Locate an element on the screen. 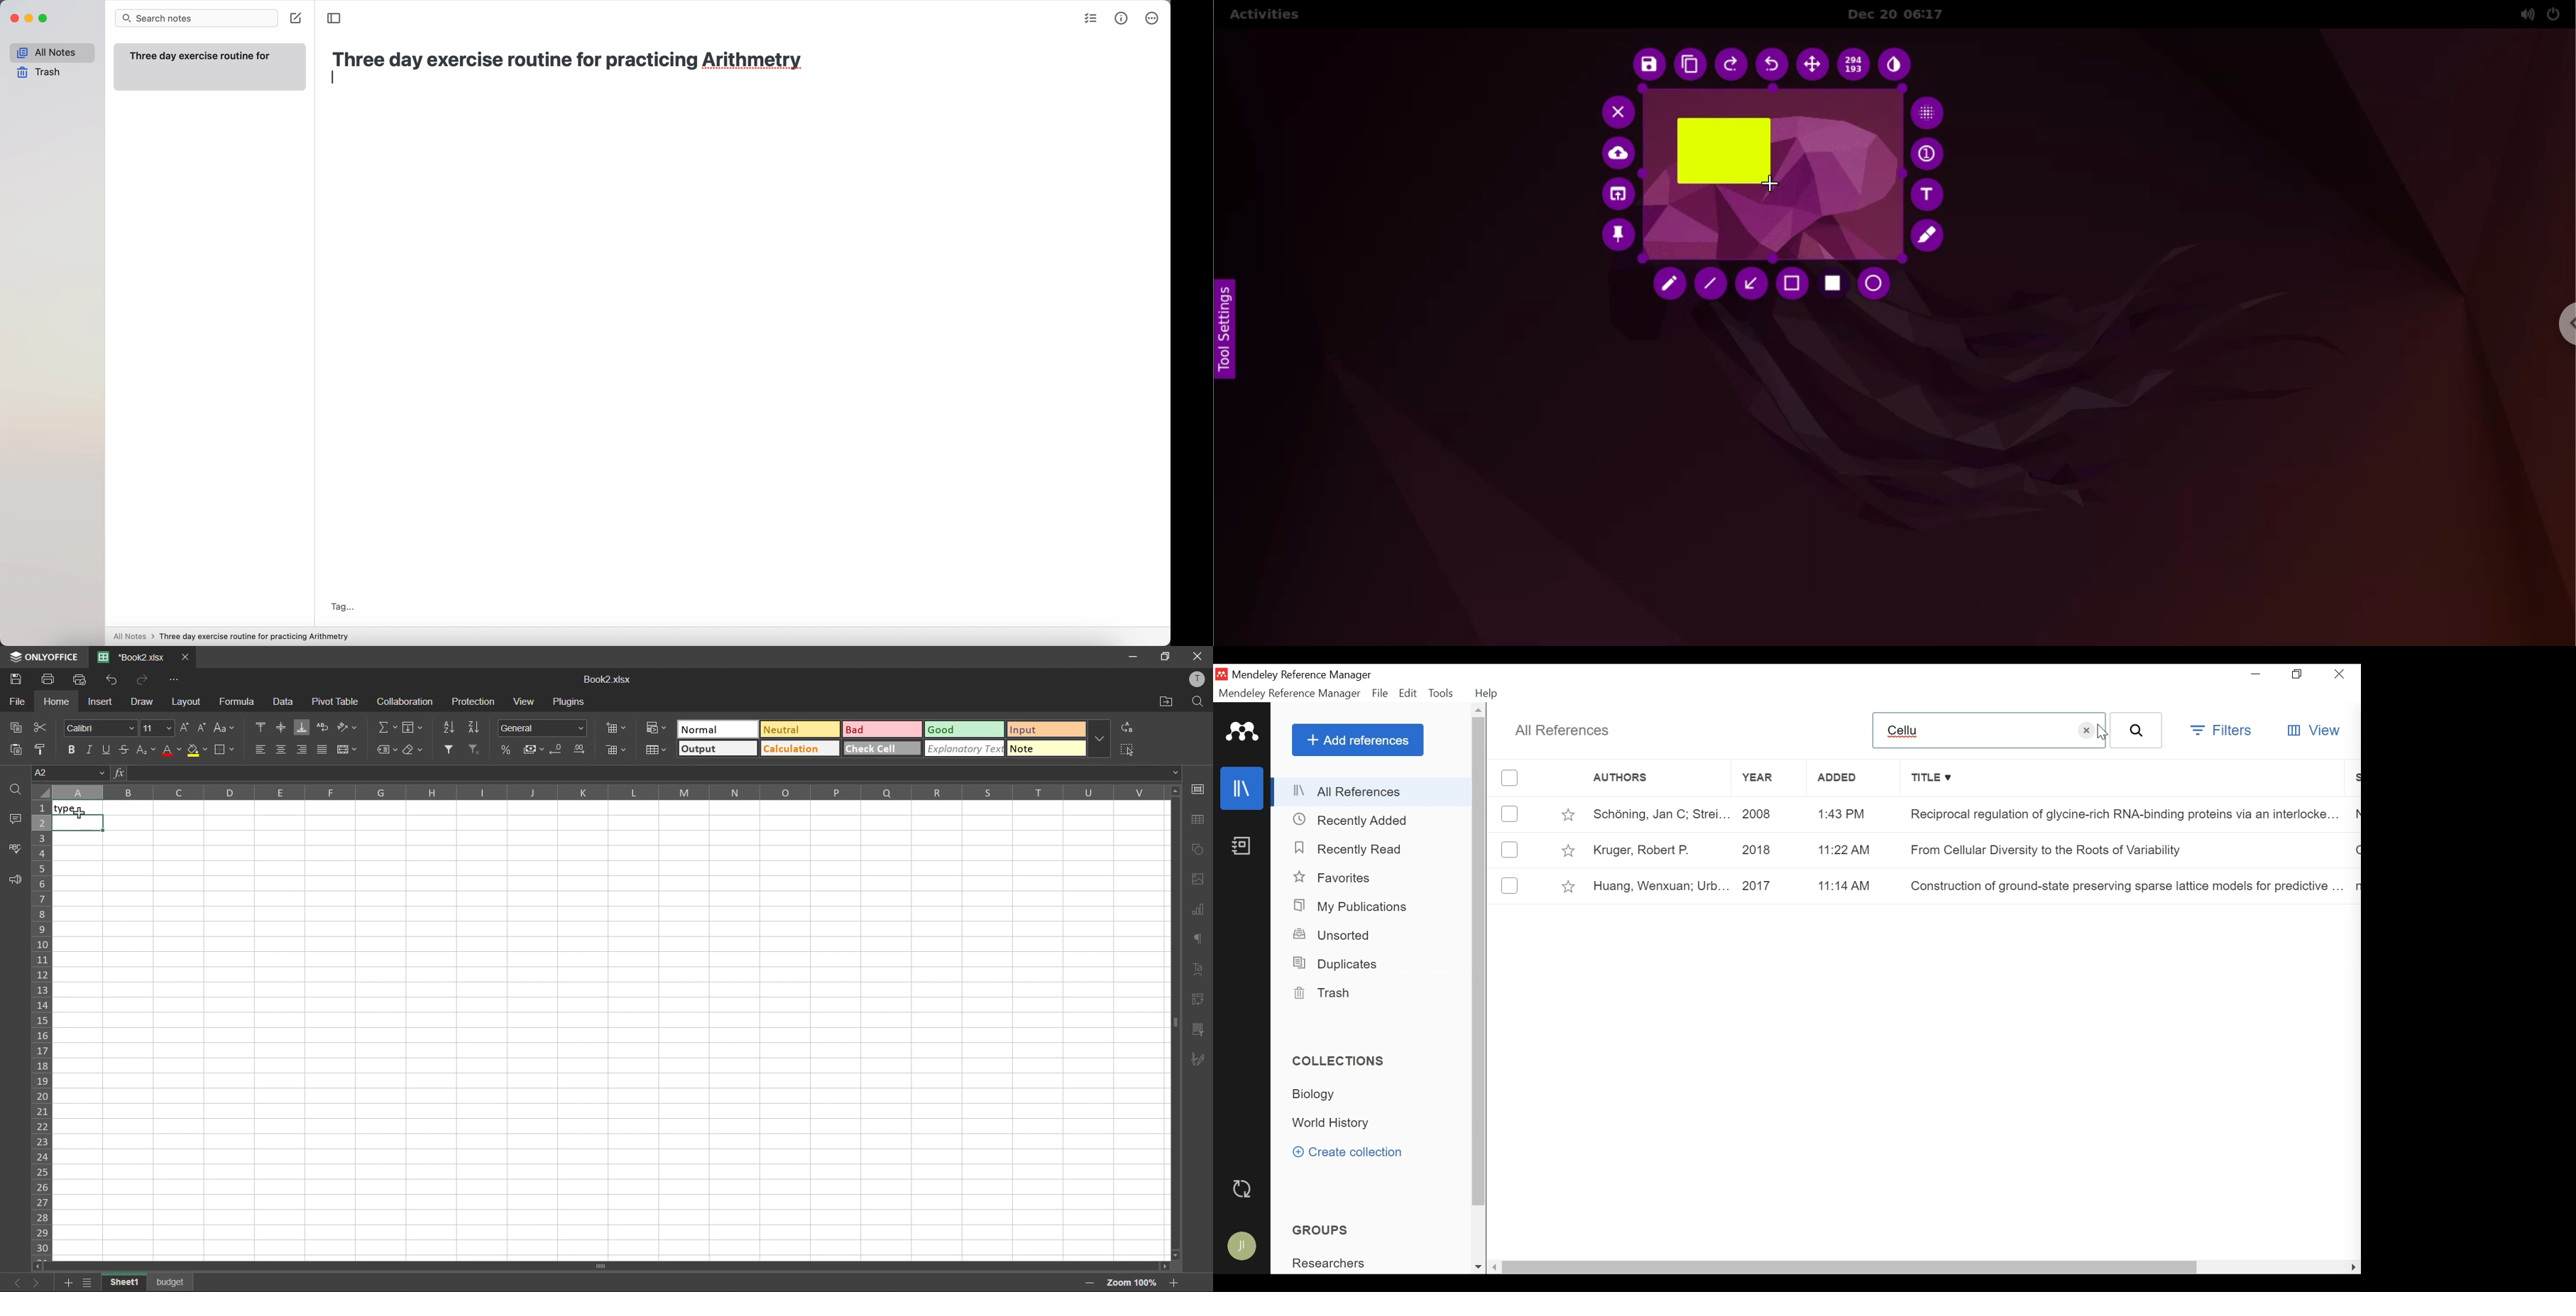  Scroll up is located at coordinates (1480, 711).